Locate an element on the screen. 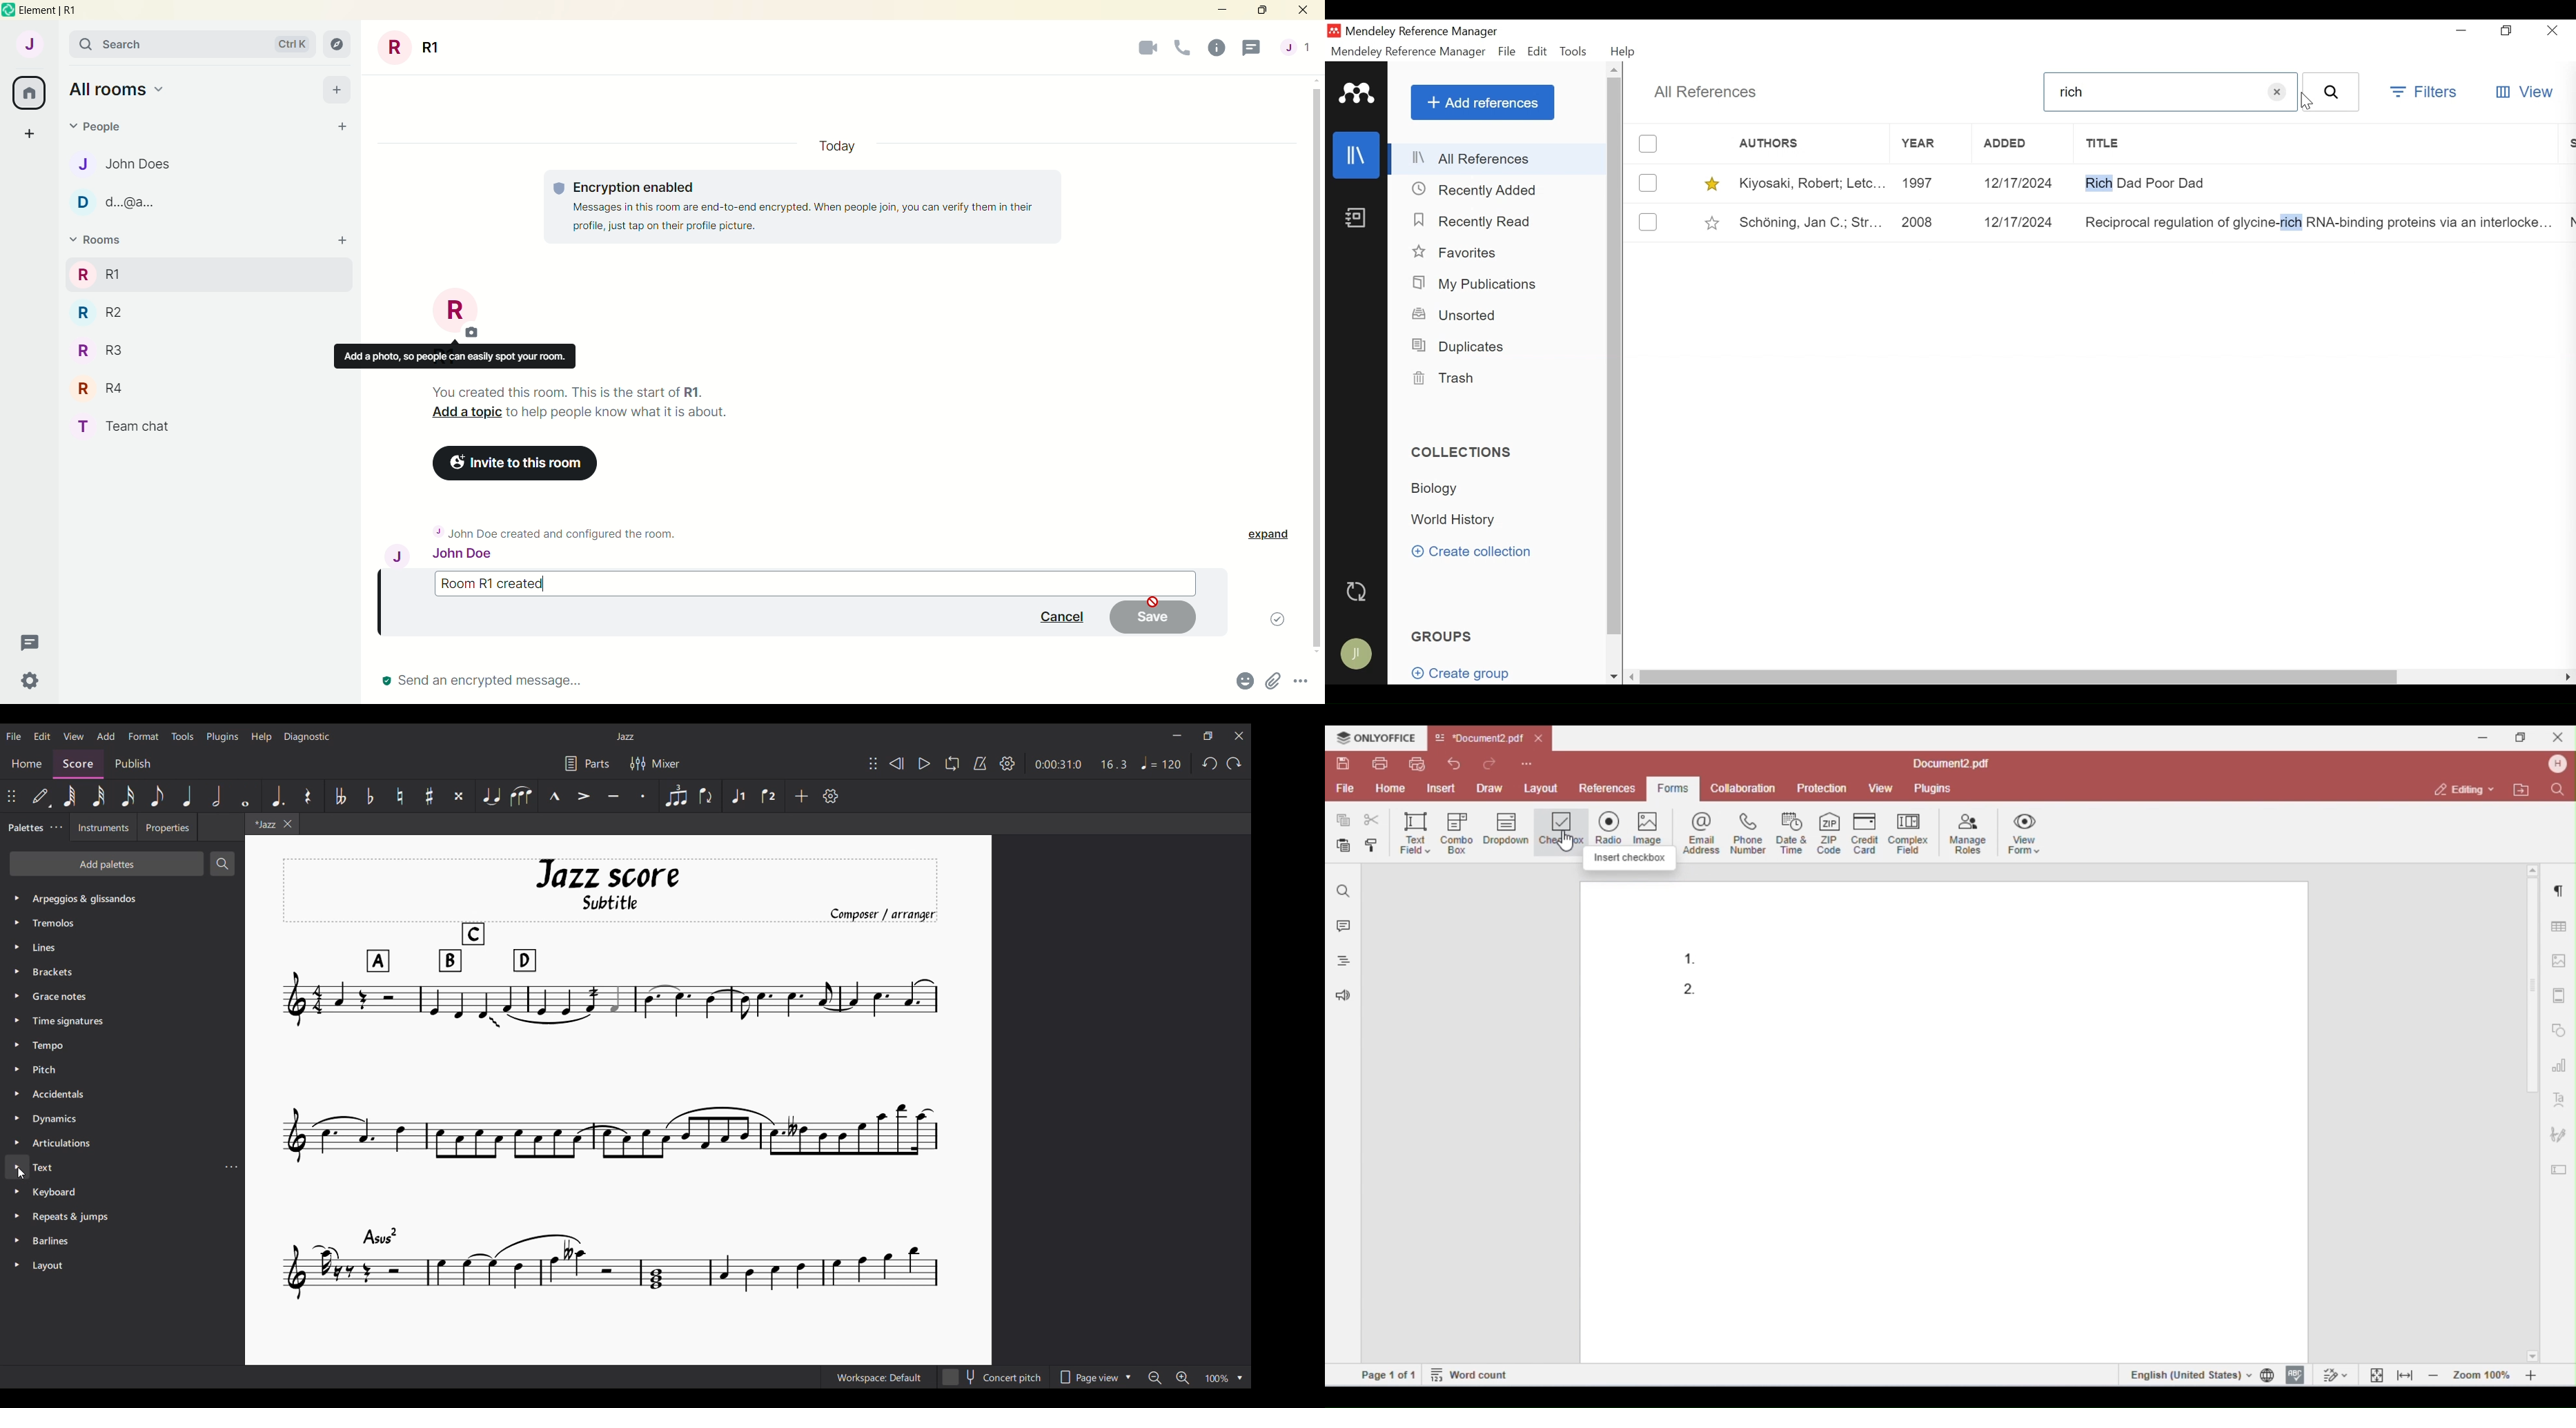 The height and width of the screenshot is (1428, 2576). T Team chat is located at coordinates (126, 423).